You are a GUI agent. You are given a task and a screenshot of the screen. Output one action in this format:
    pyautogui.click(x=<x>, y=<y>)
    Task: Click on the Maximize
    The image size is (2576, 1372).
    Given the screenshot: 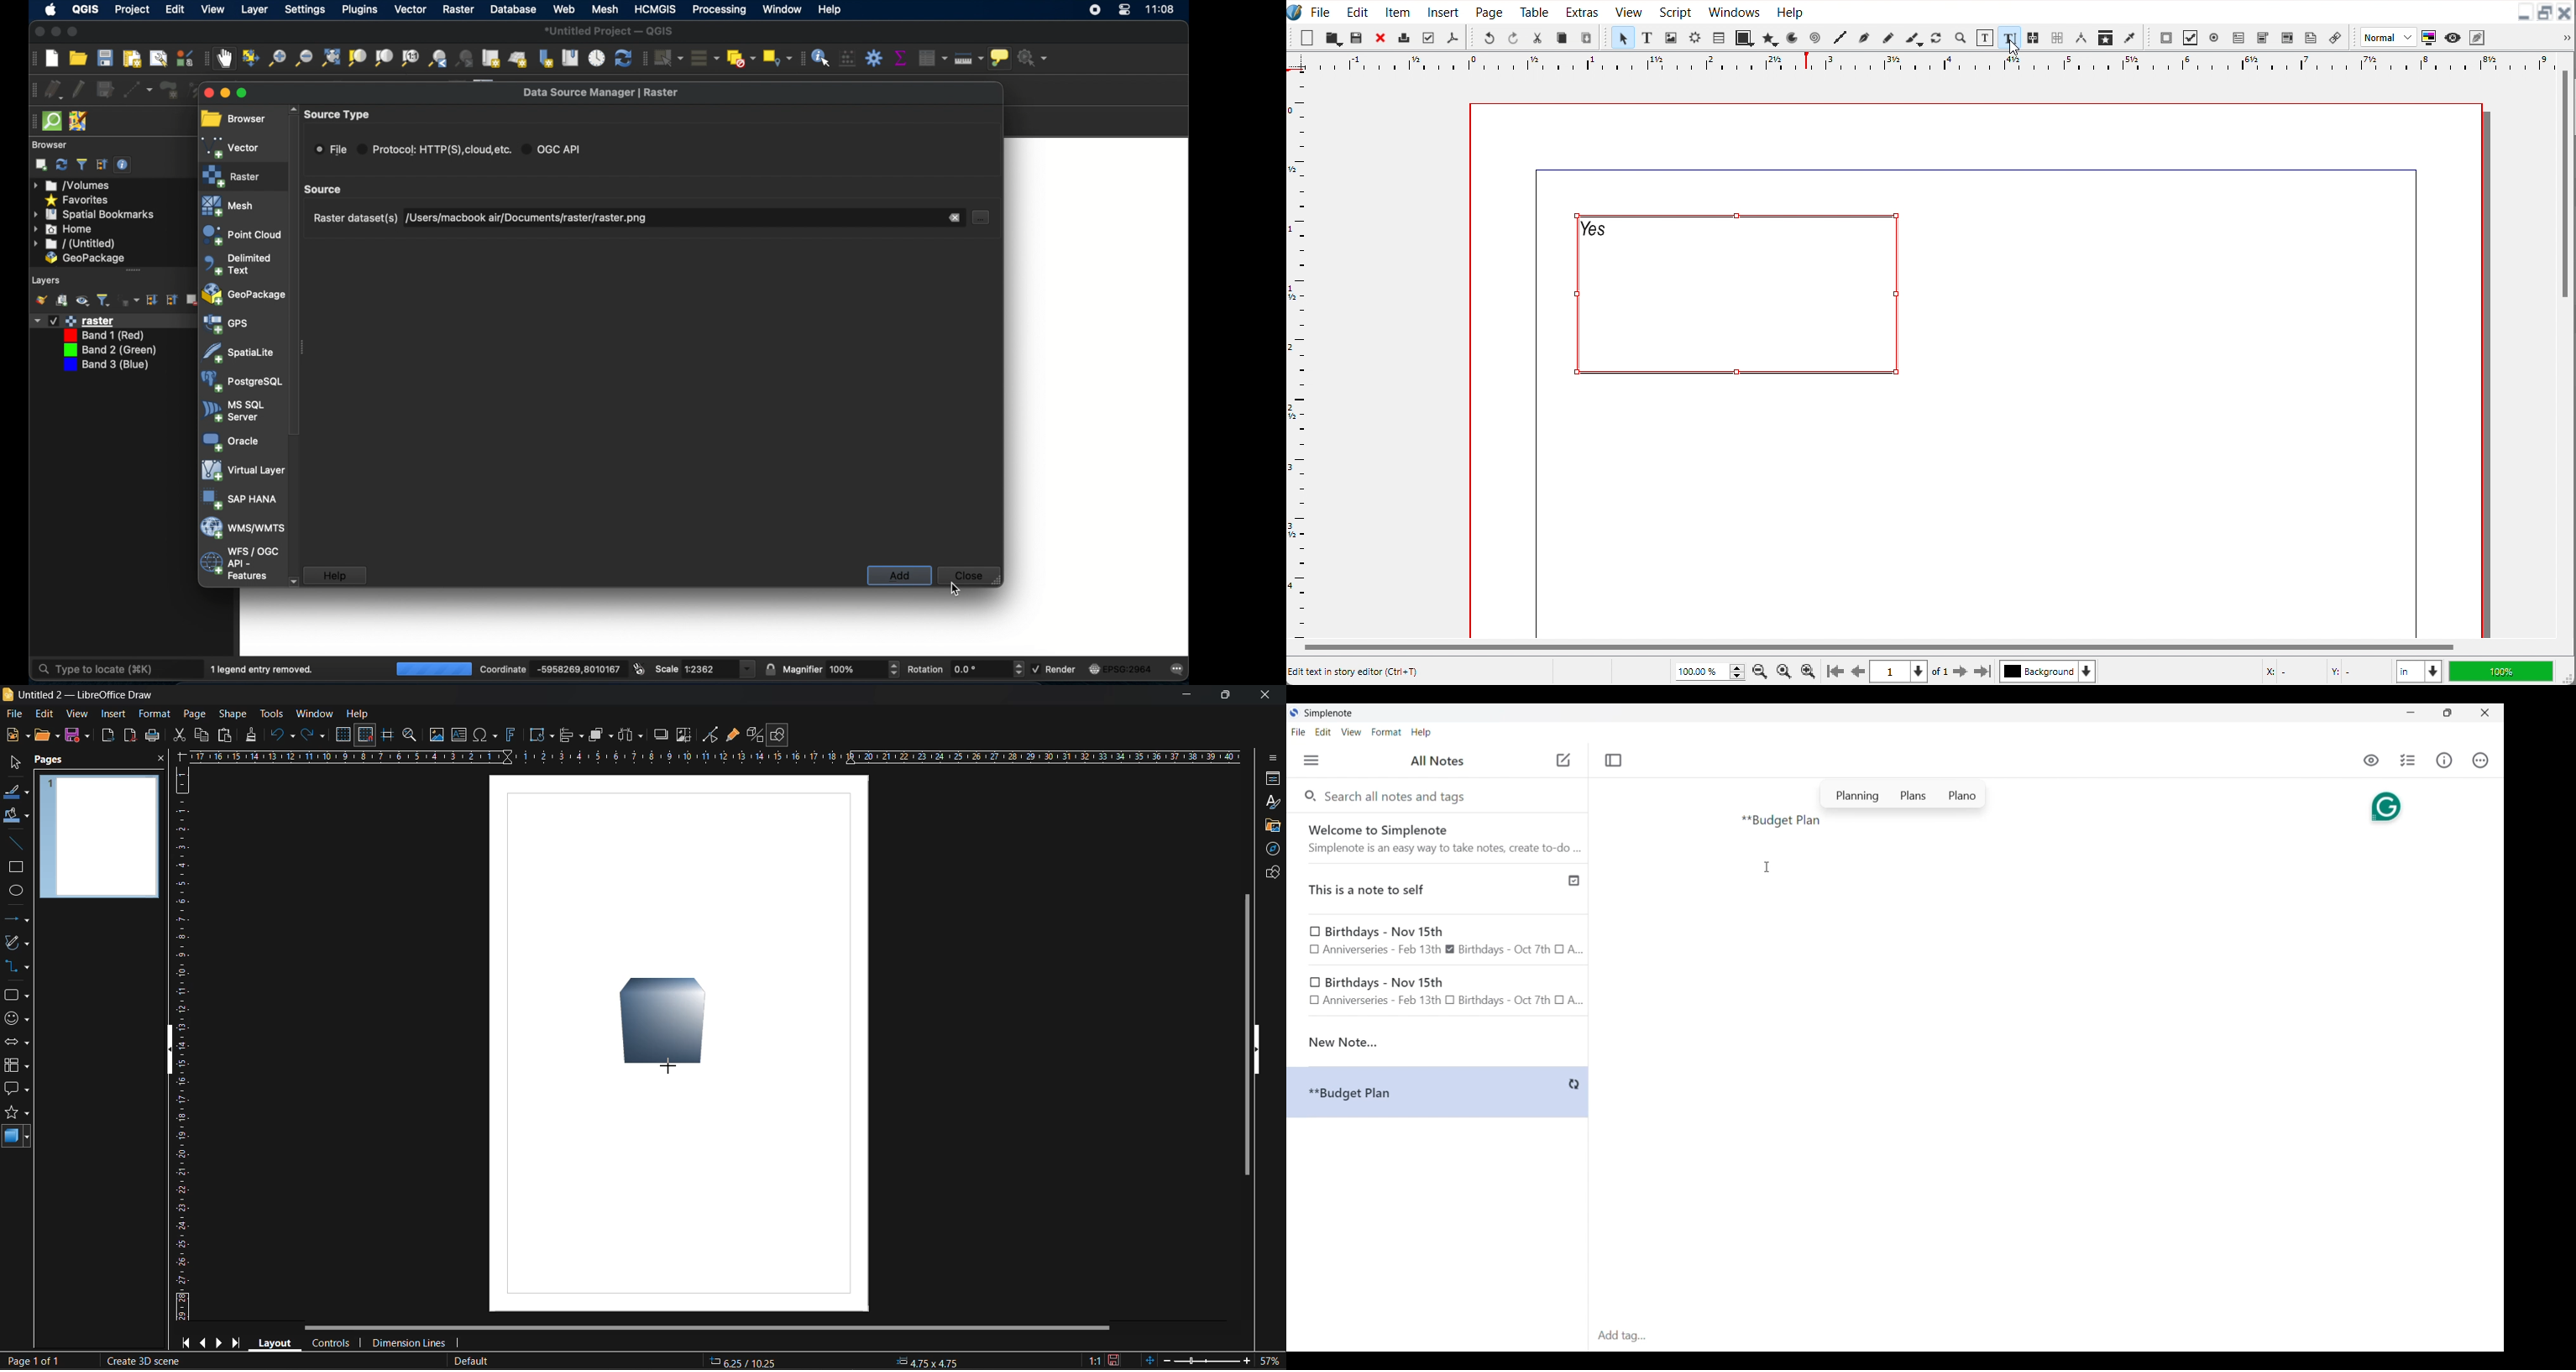 What is the action you would take?
    pyautogui.click(x=2545, y=13)
    